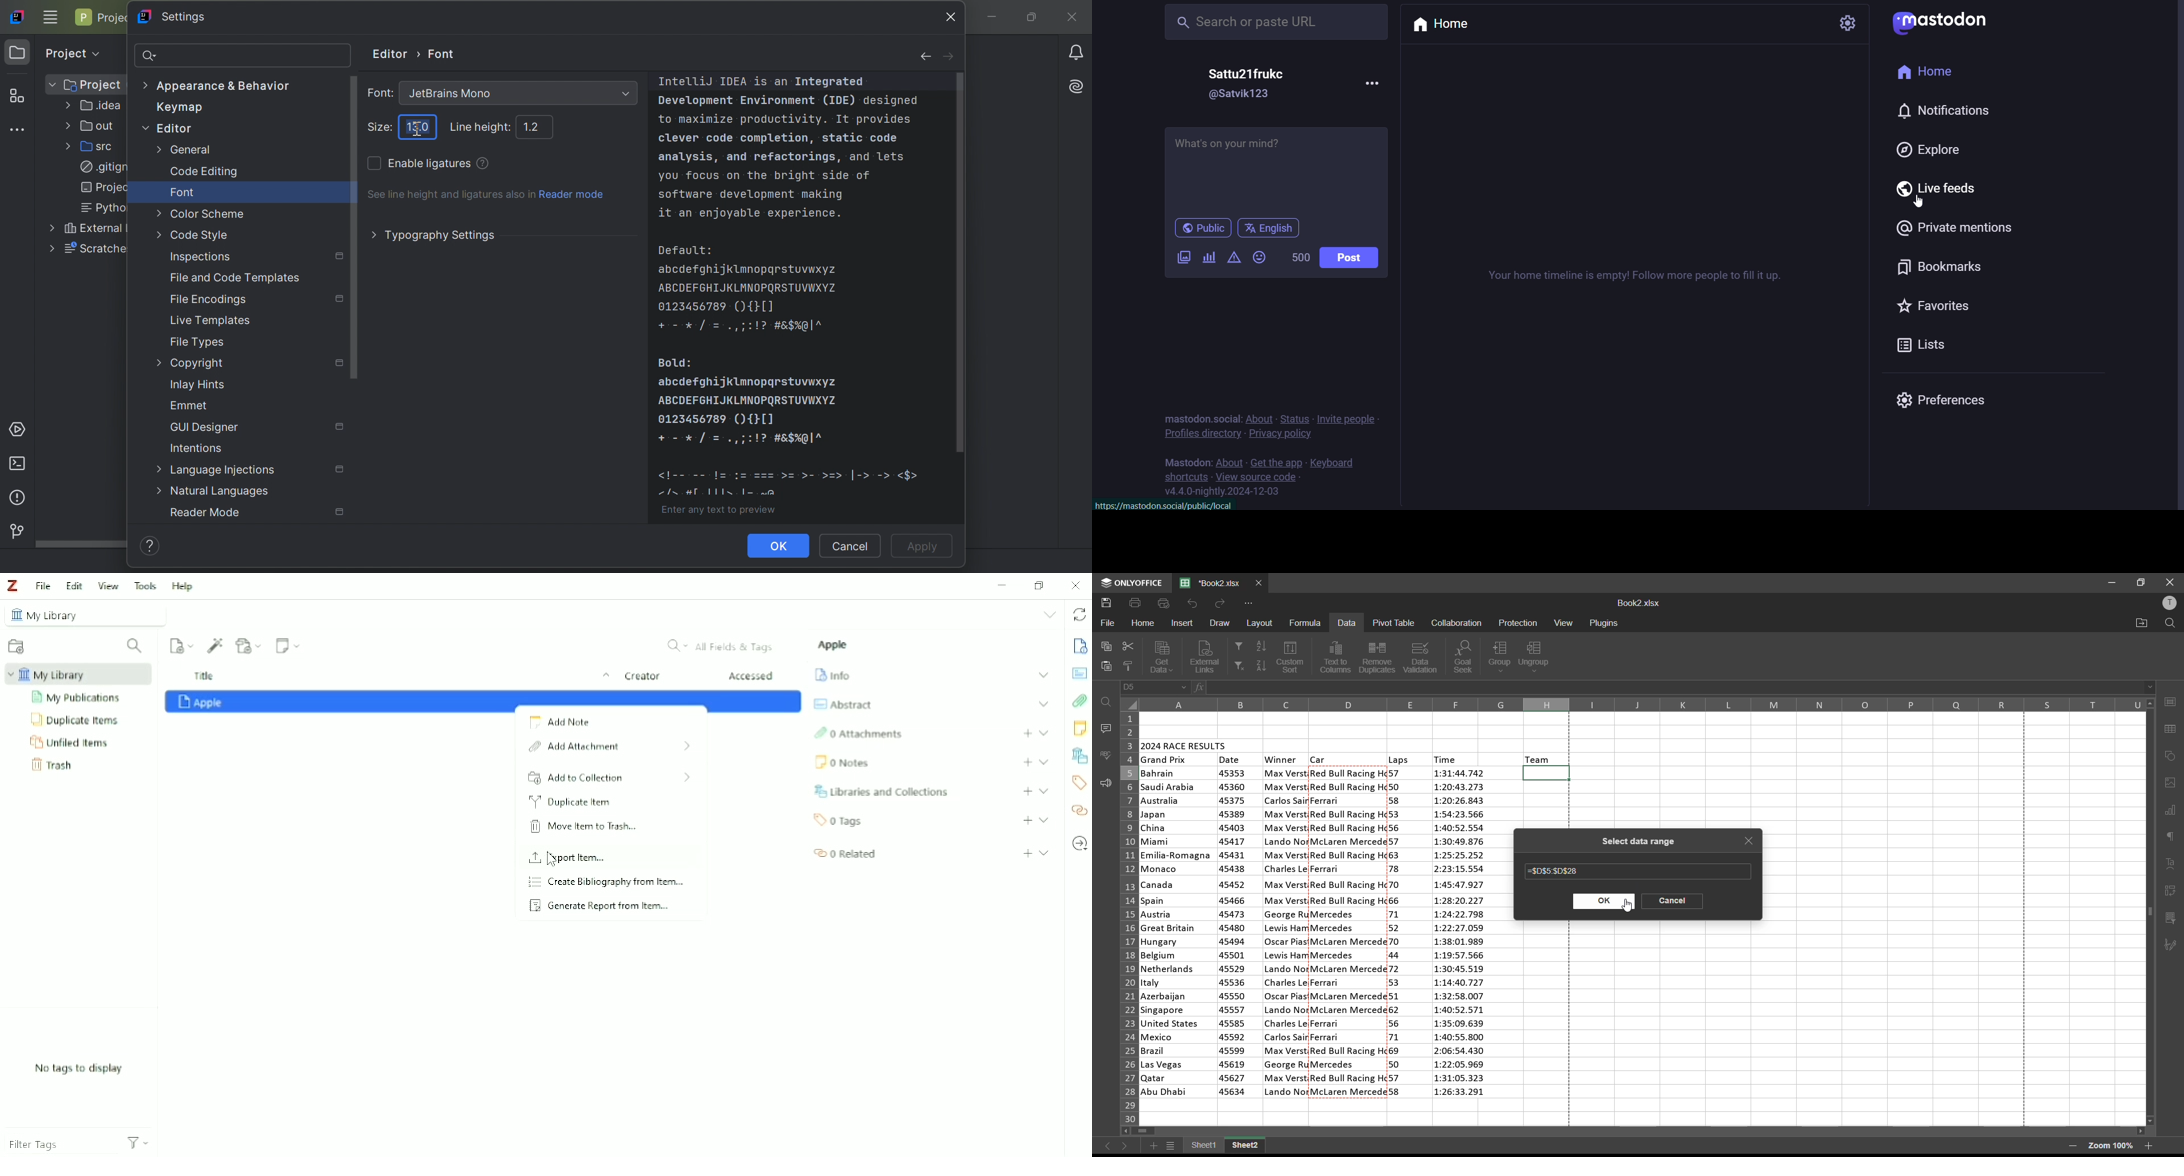 This screenshot has width=2184, height=1176. I want to click on List all tabs, so click(1048, 616).